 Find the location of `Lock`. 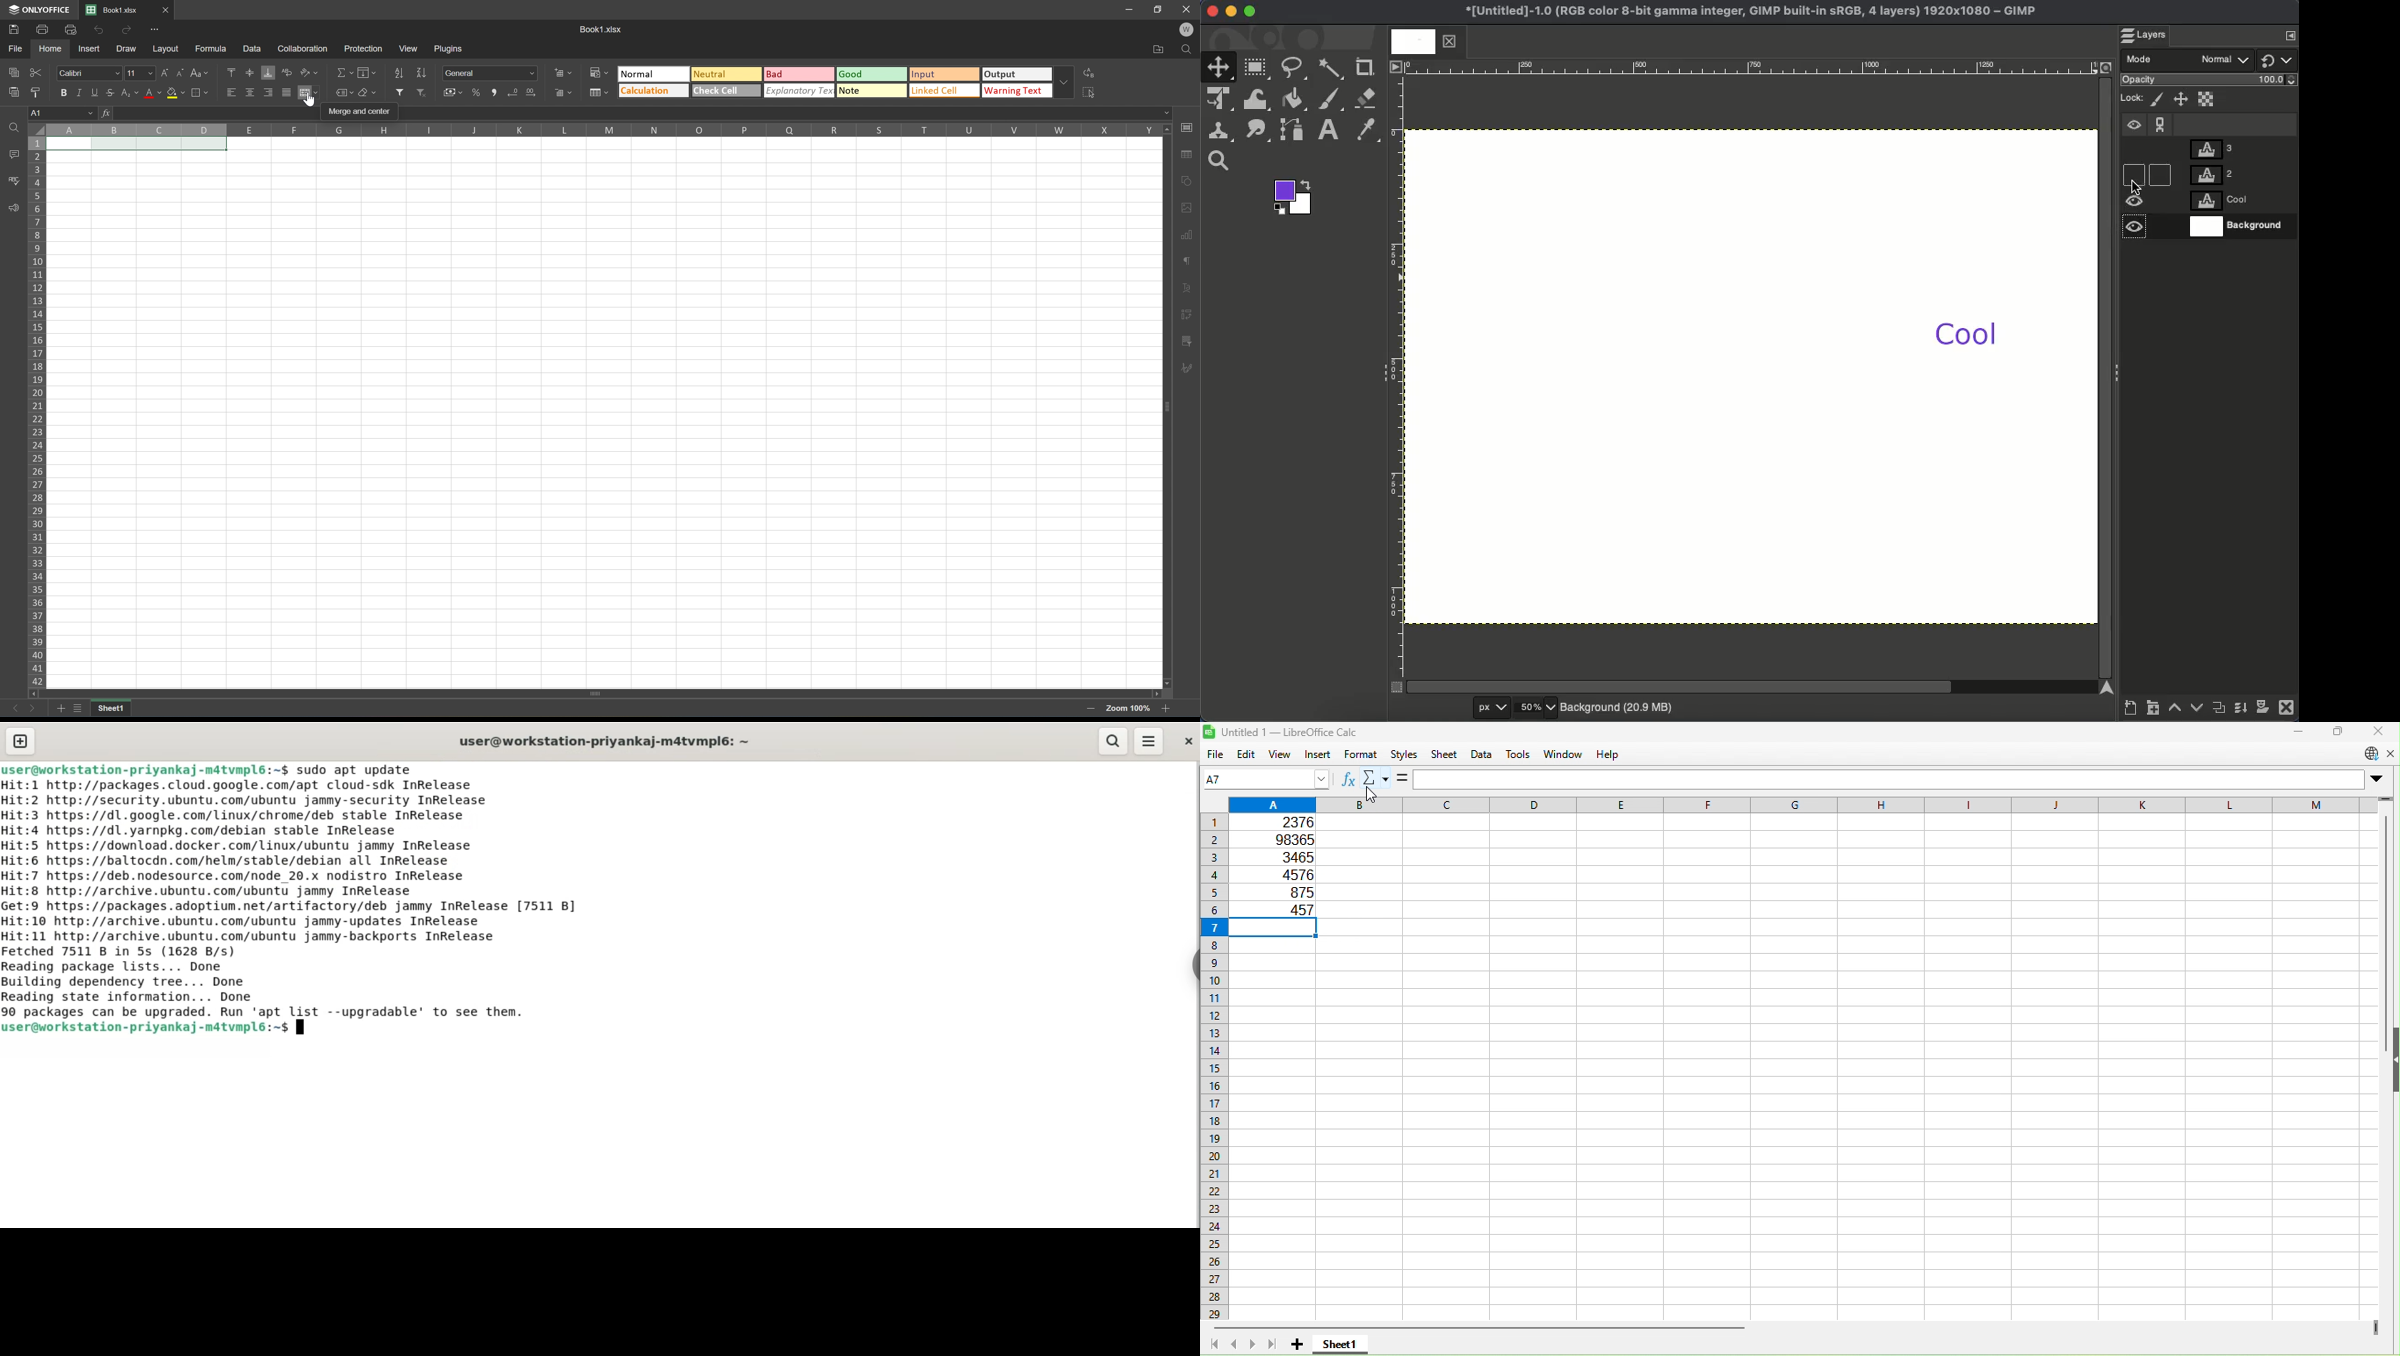

Lock is located at coordinates (2134, 96).